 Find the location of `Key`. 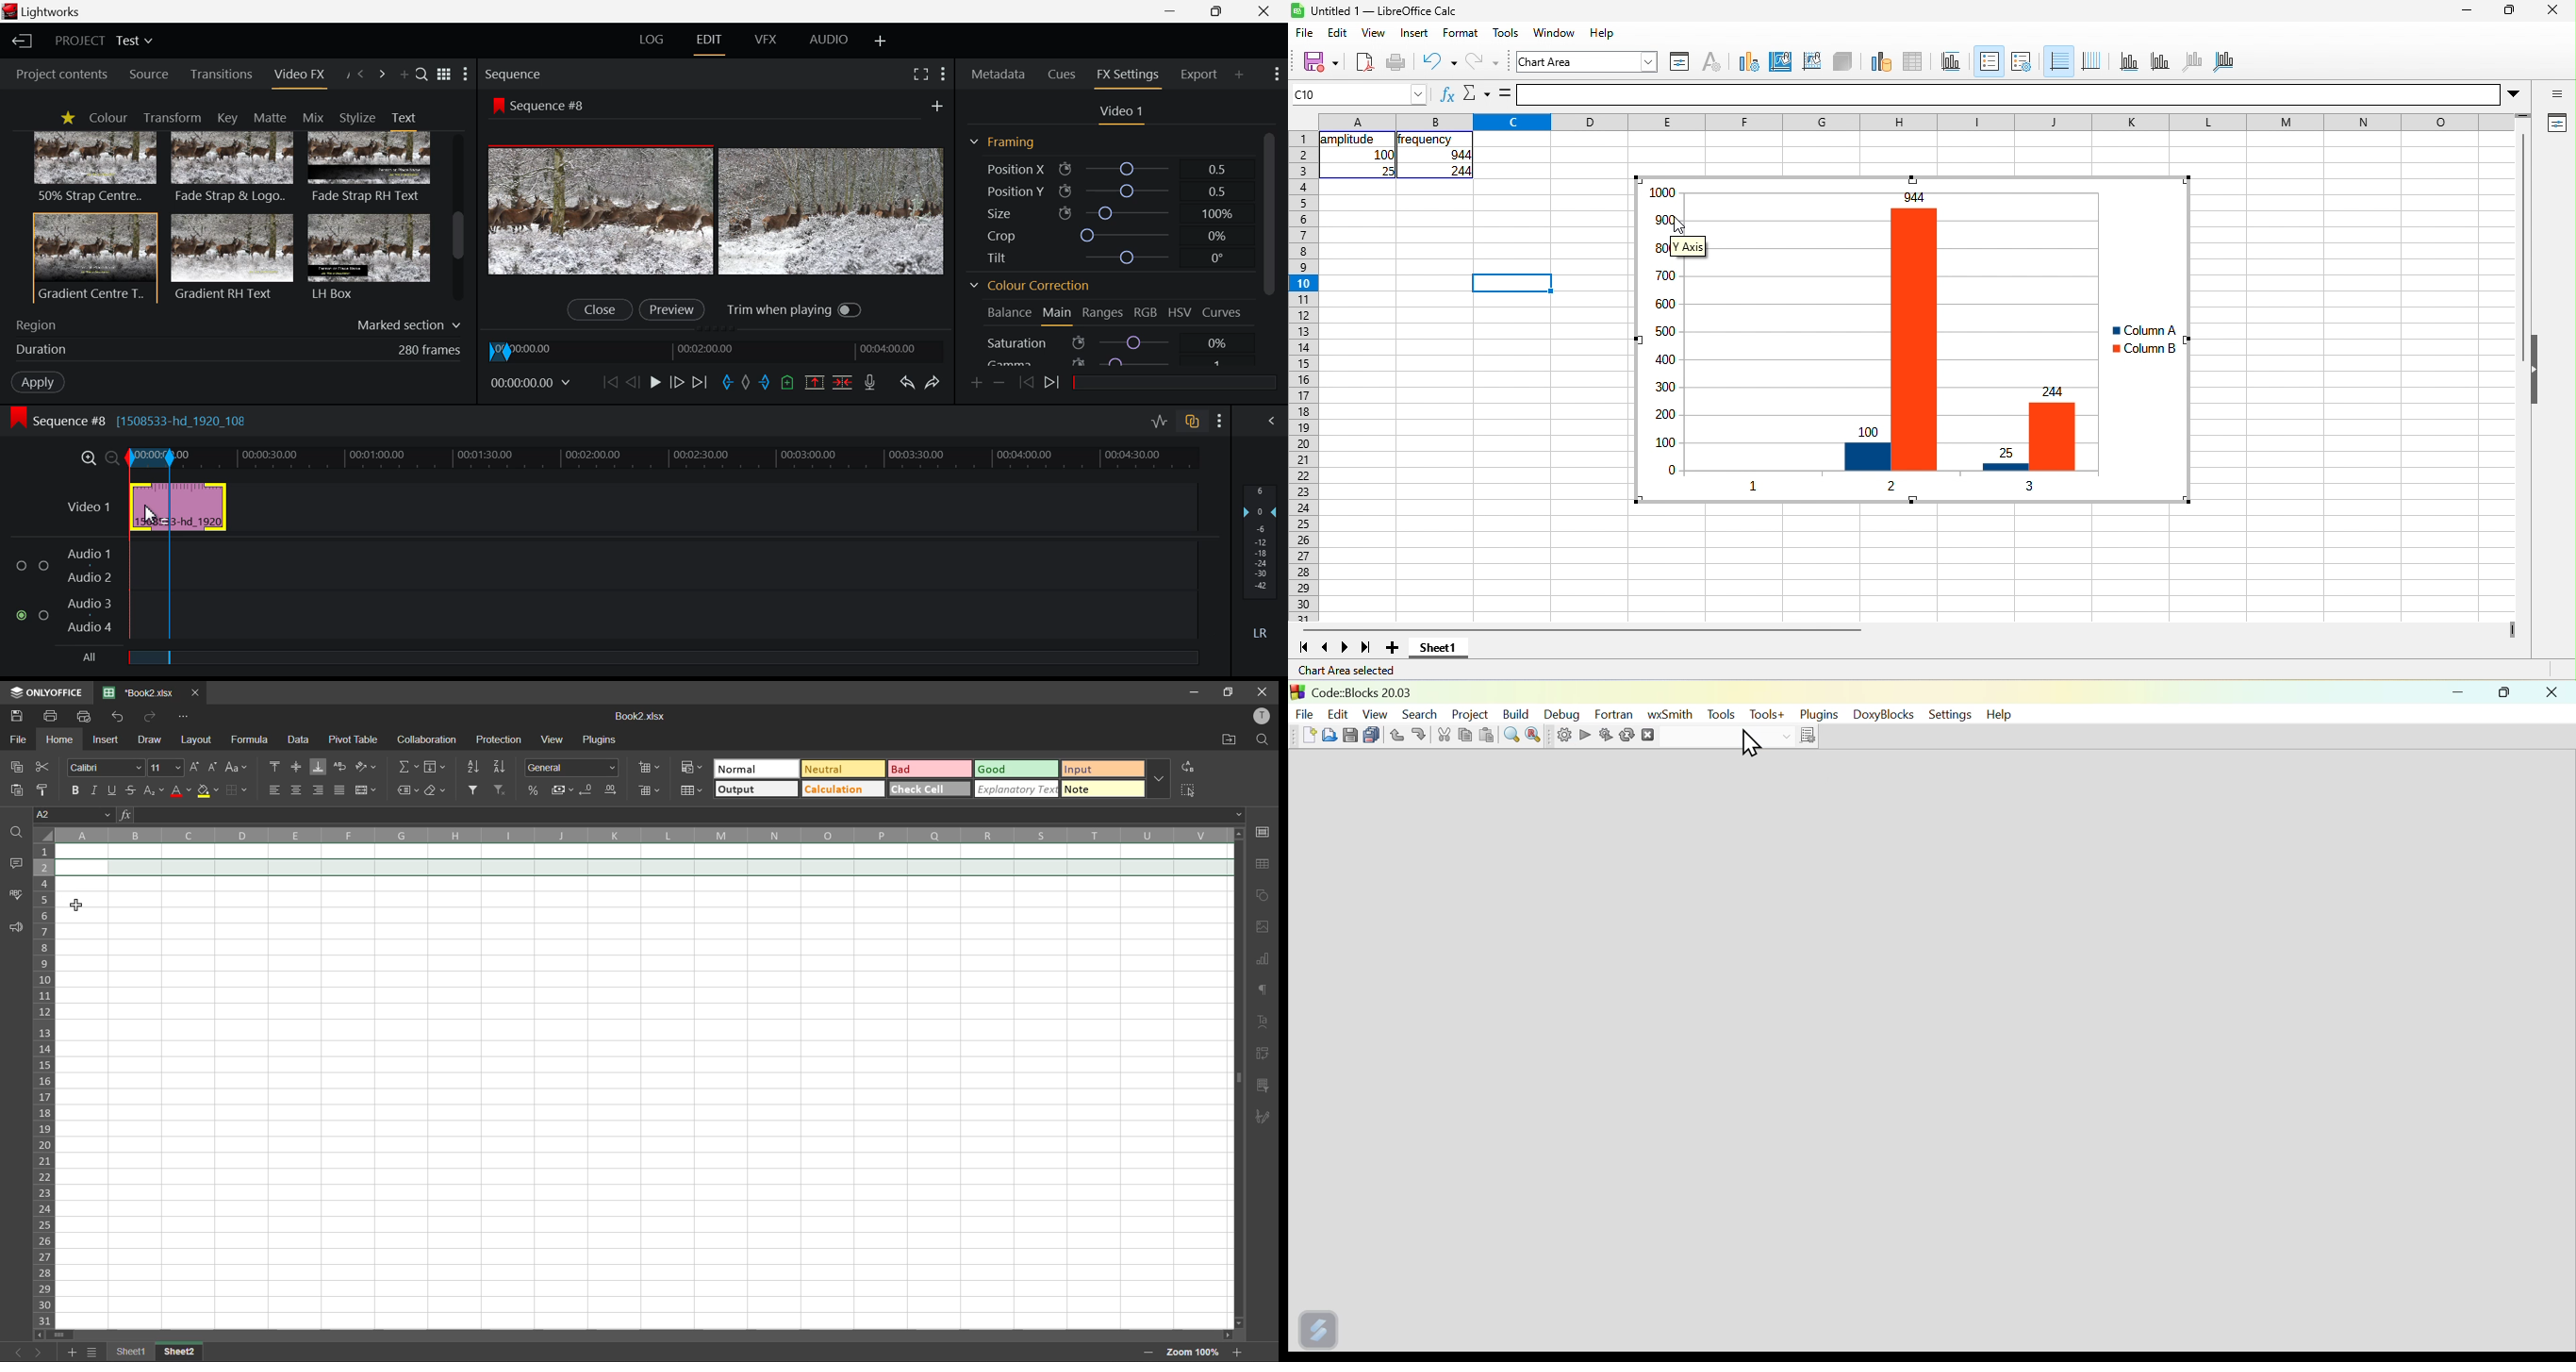

Key is located at coordinates (226, 118).